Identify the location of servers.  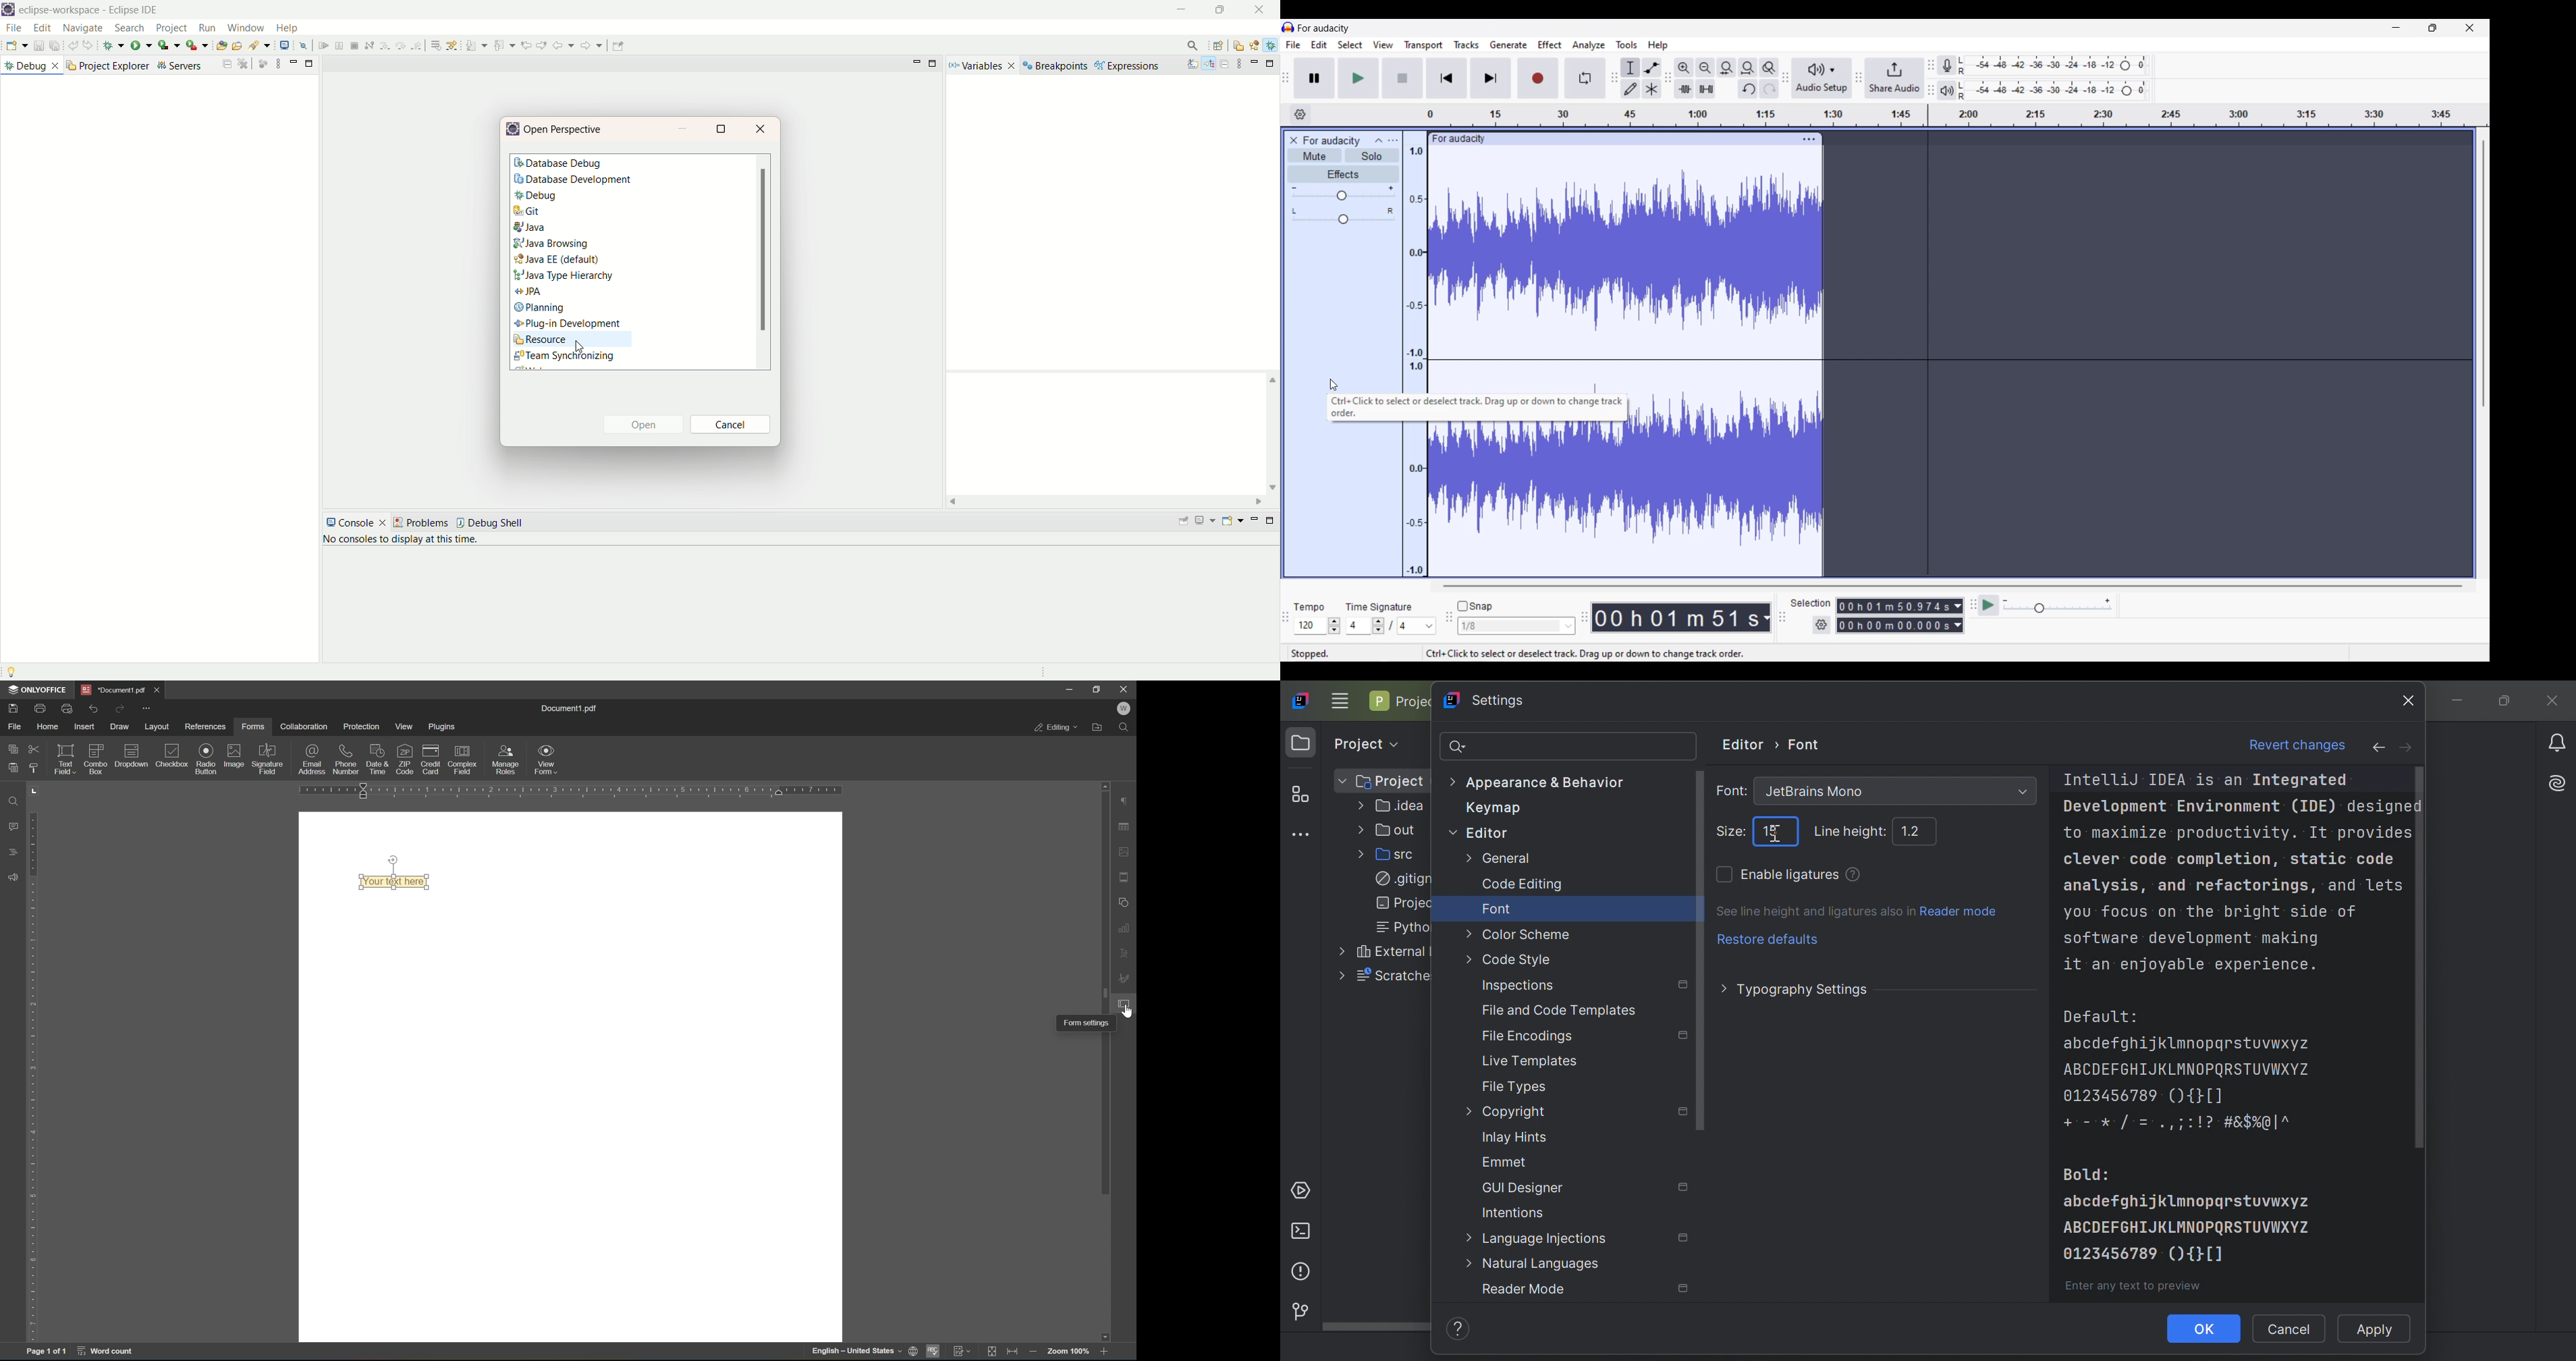
(183, 65).